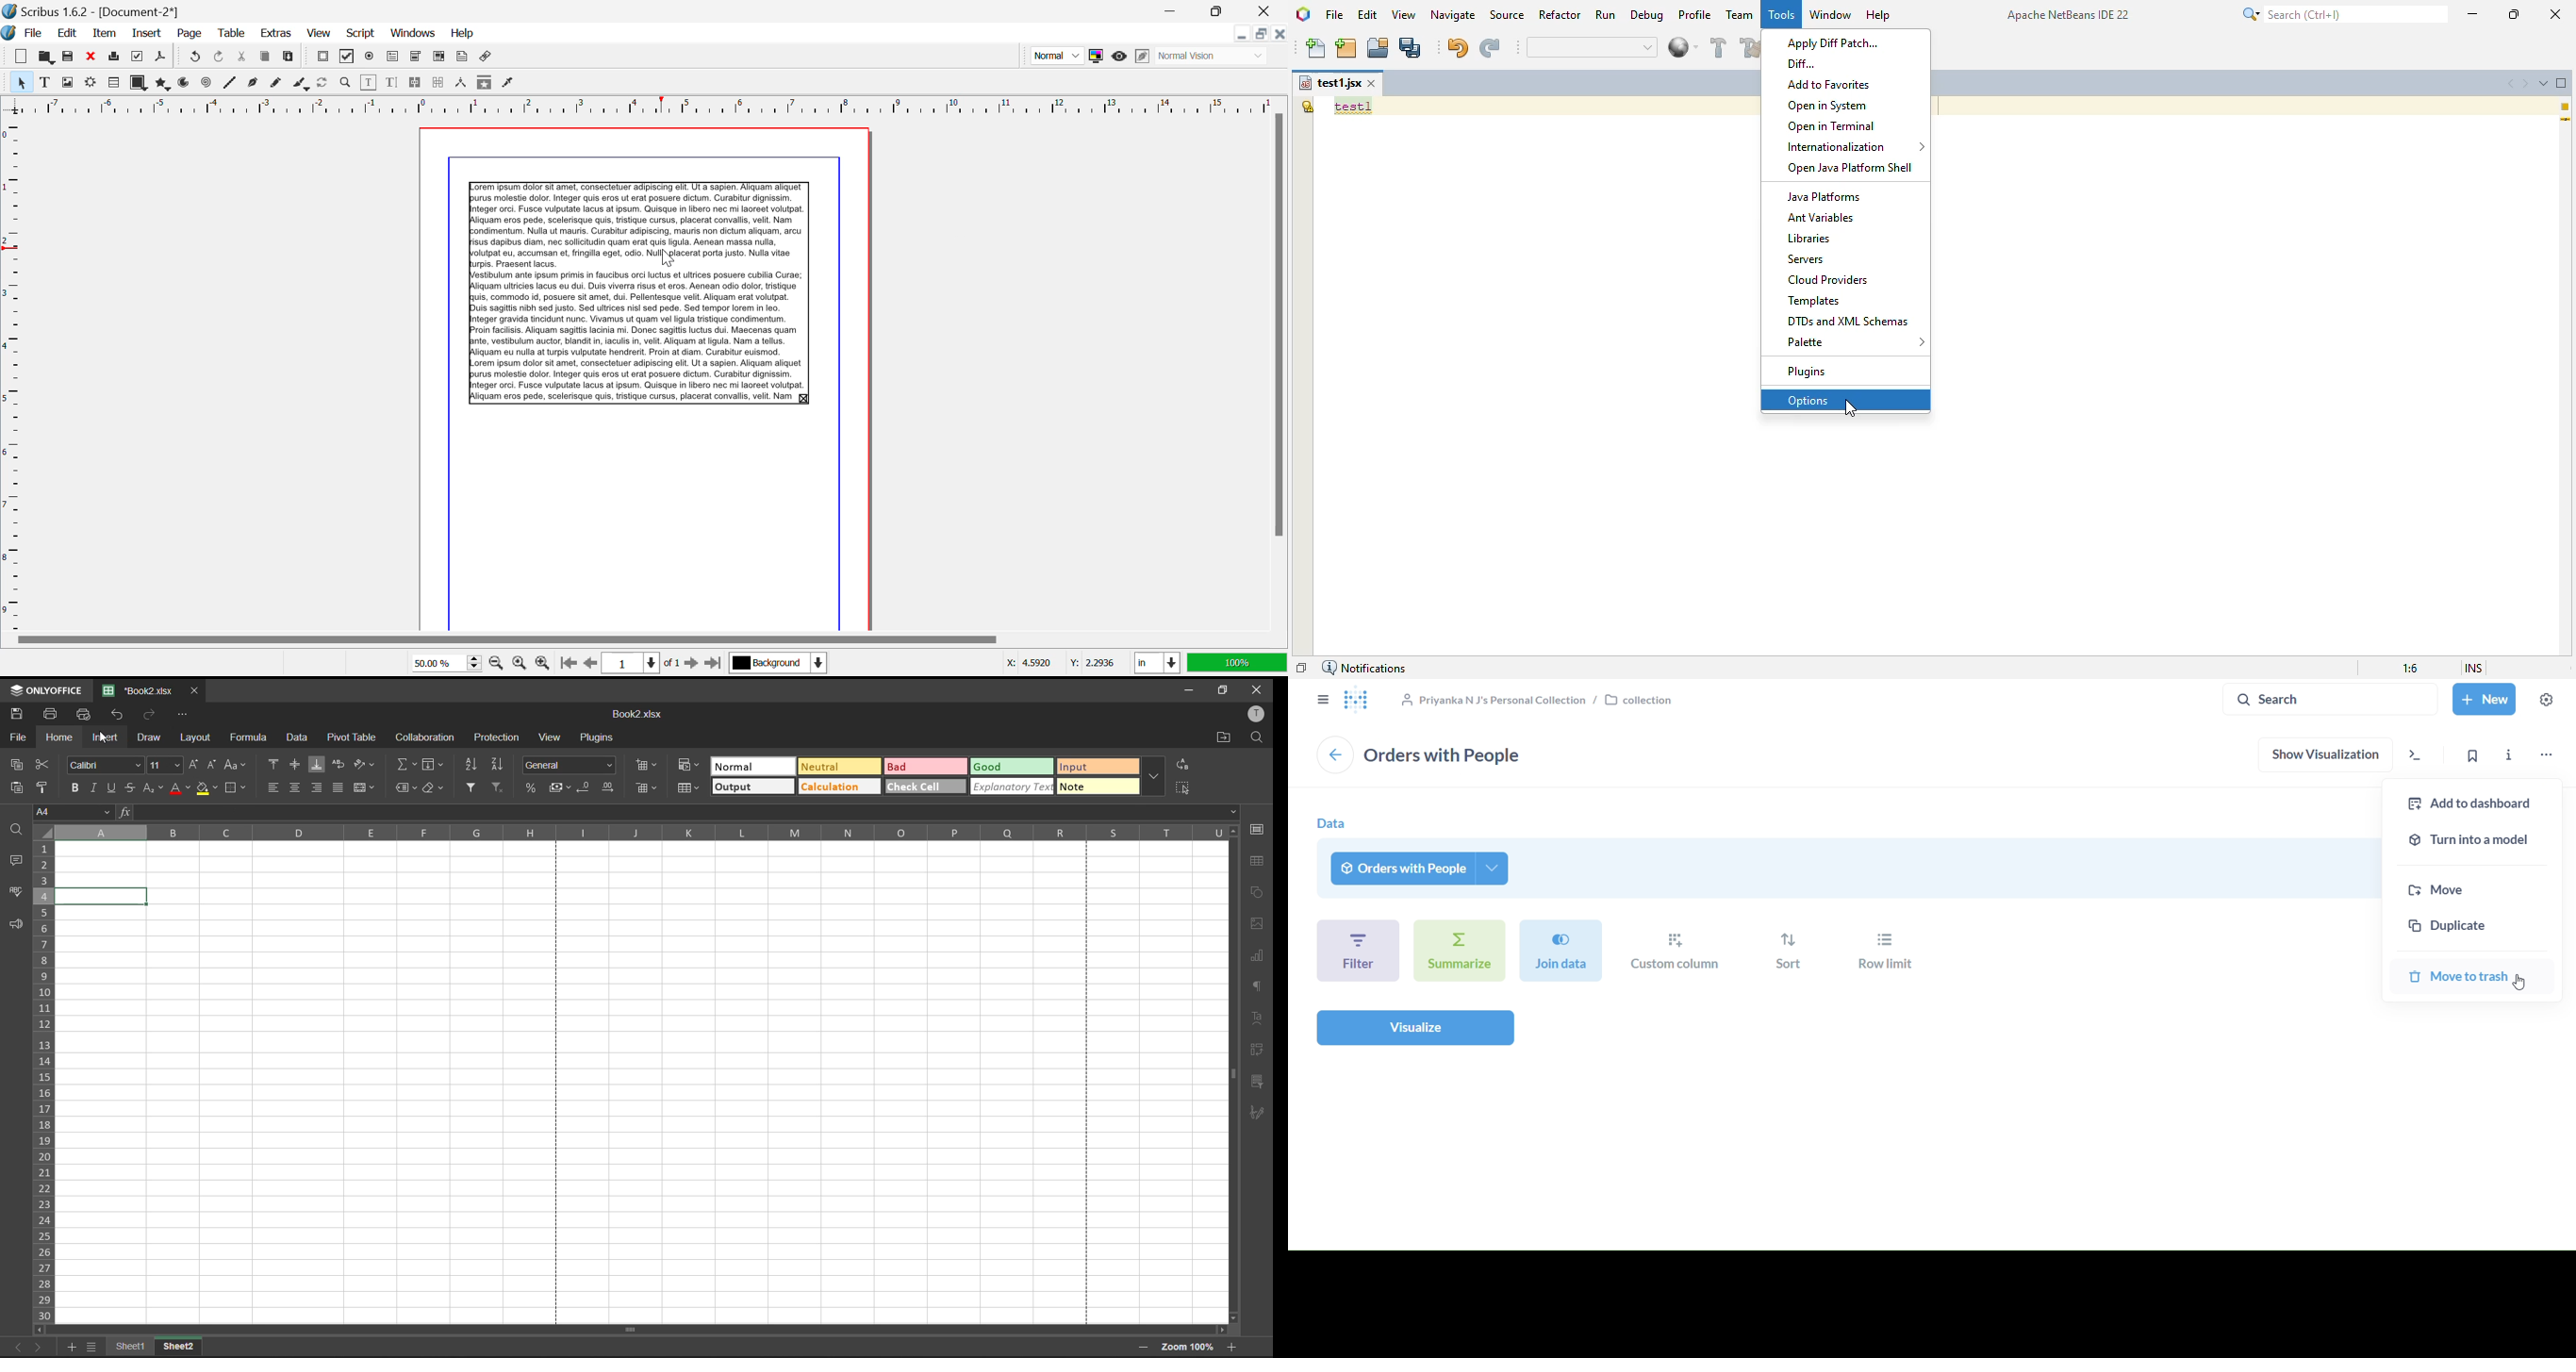  Describe the element at coordinates (317, 765) in the screenshot. I see `align bottom` at that location.